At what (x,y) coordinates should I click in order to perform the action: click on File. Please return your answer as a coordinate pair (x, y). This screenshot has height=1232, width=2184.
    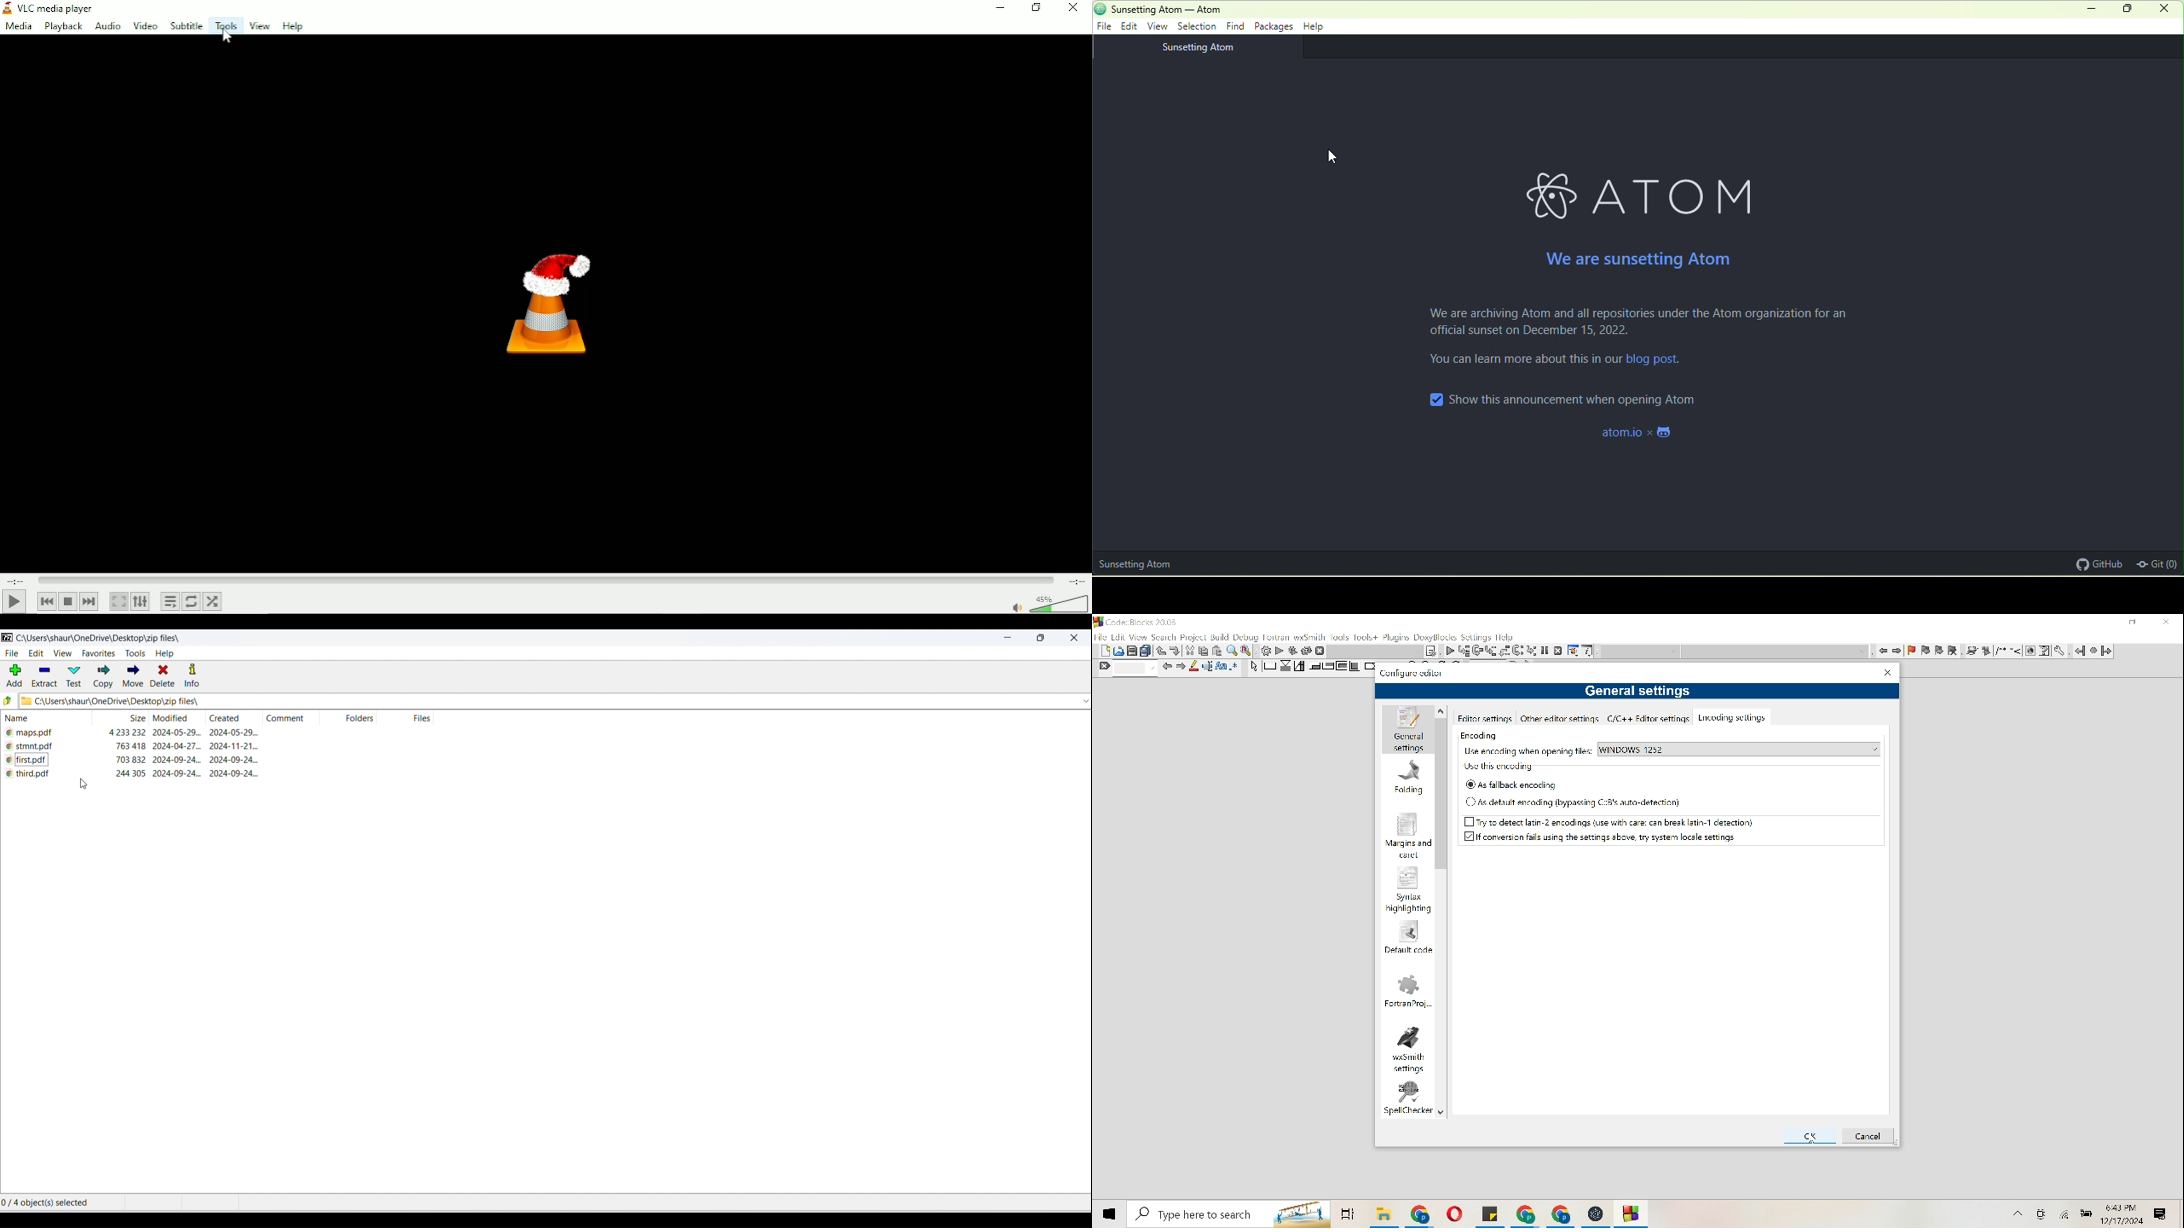
    Looking at the image, I should click on (1421, 1214).